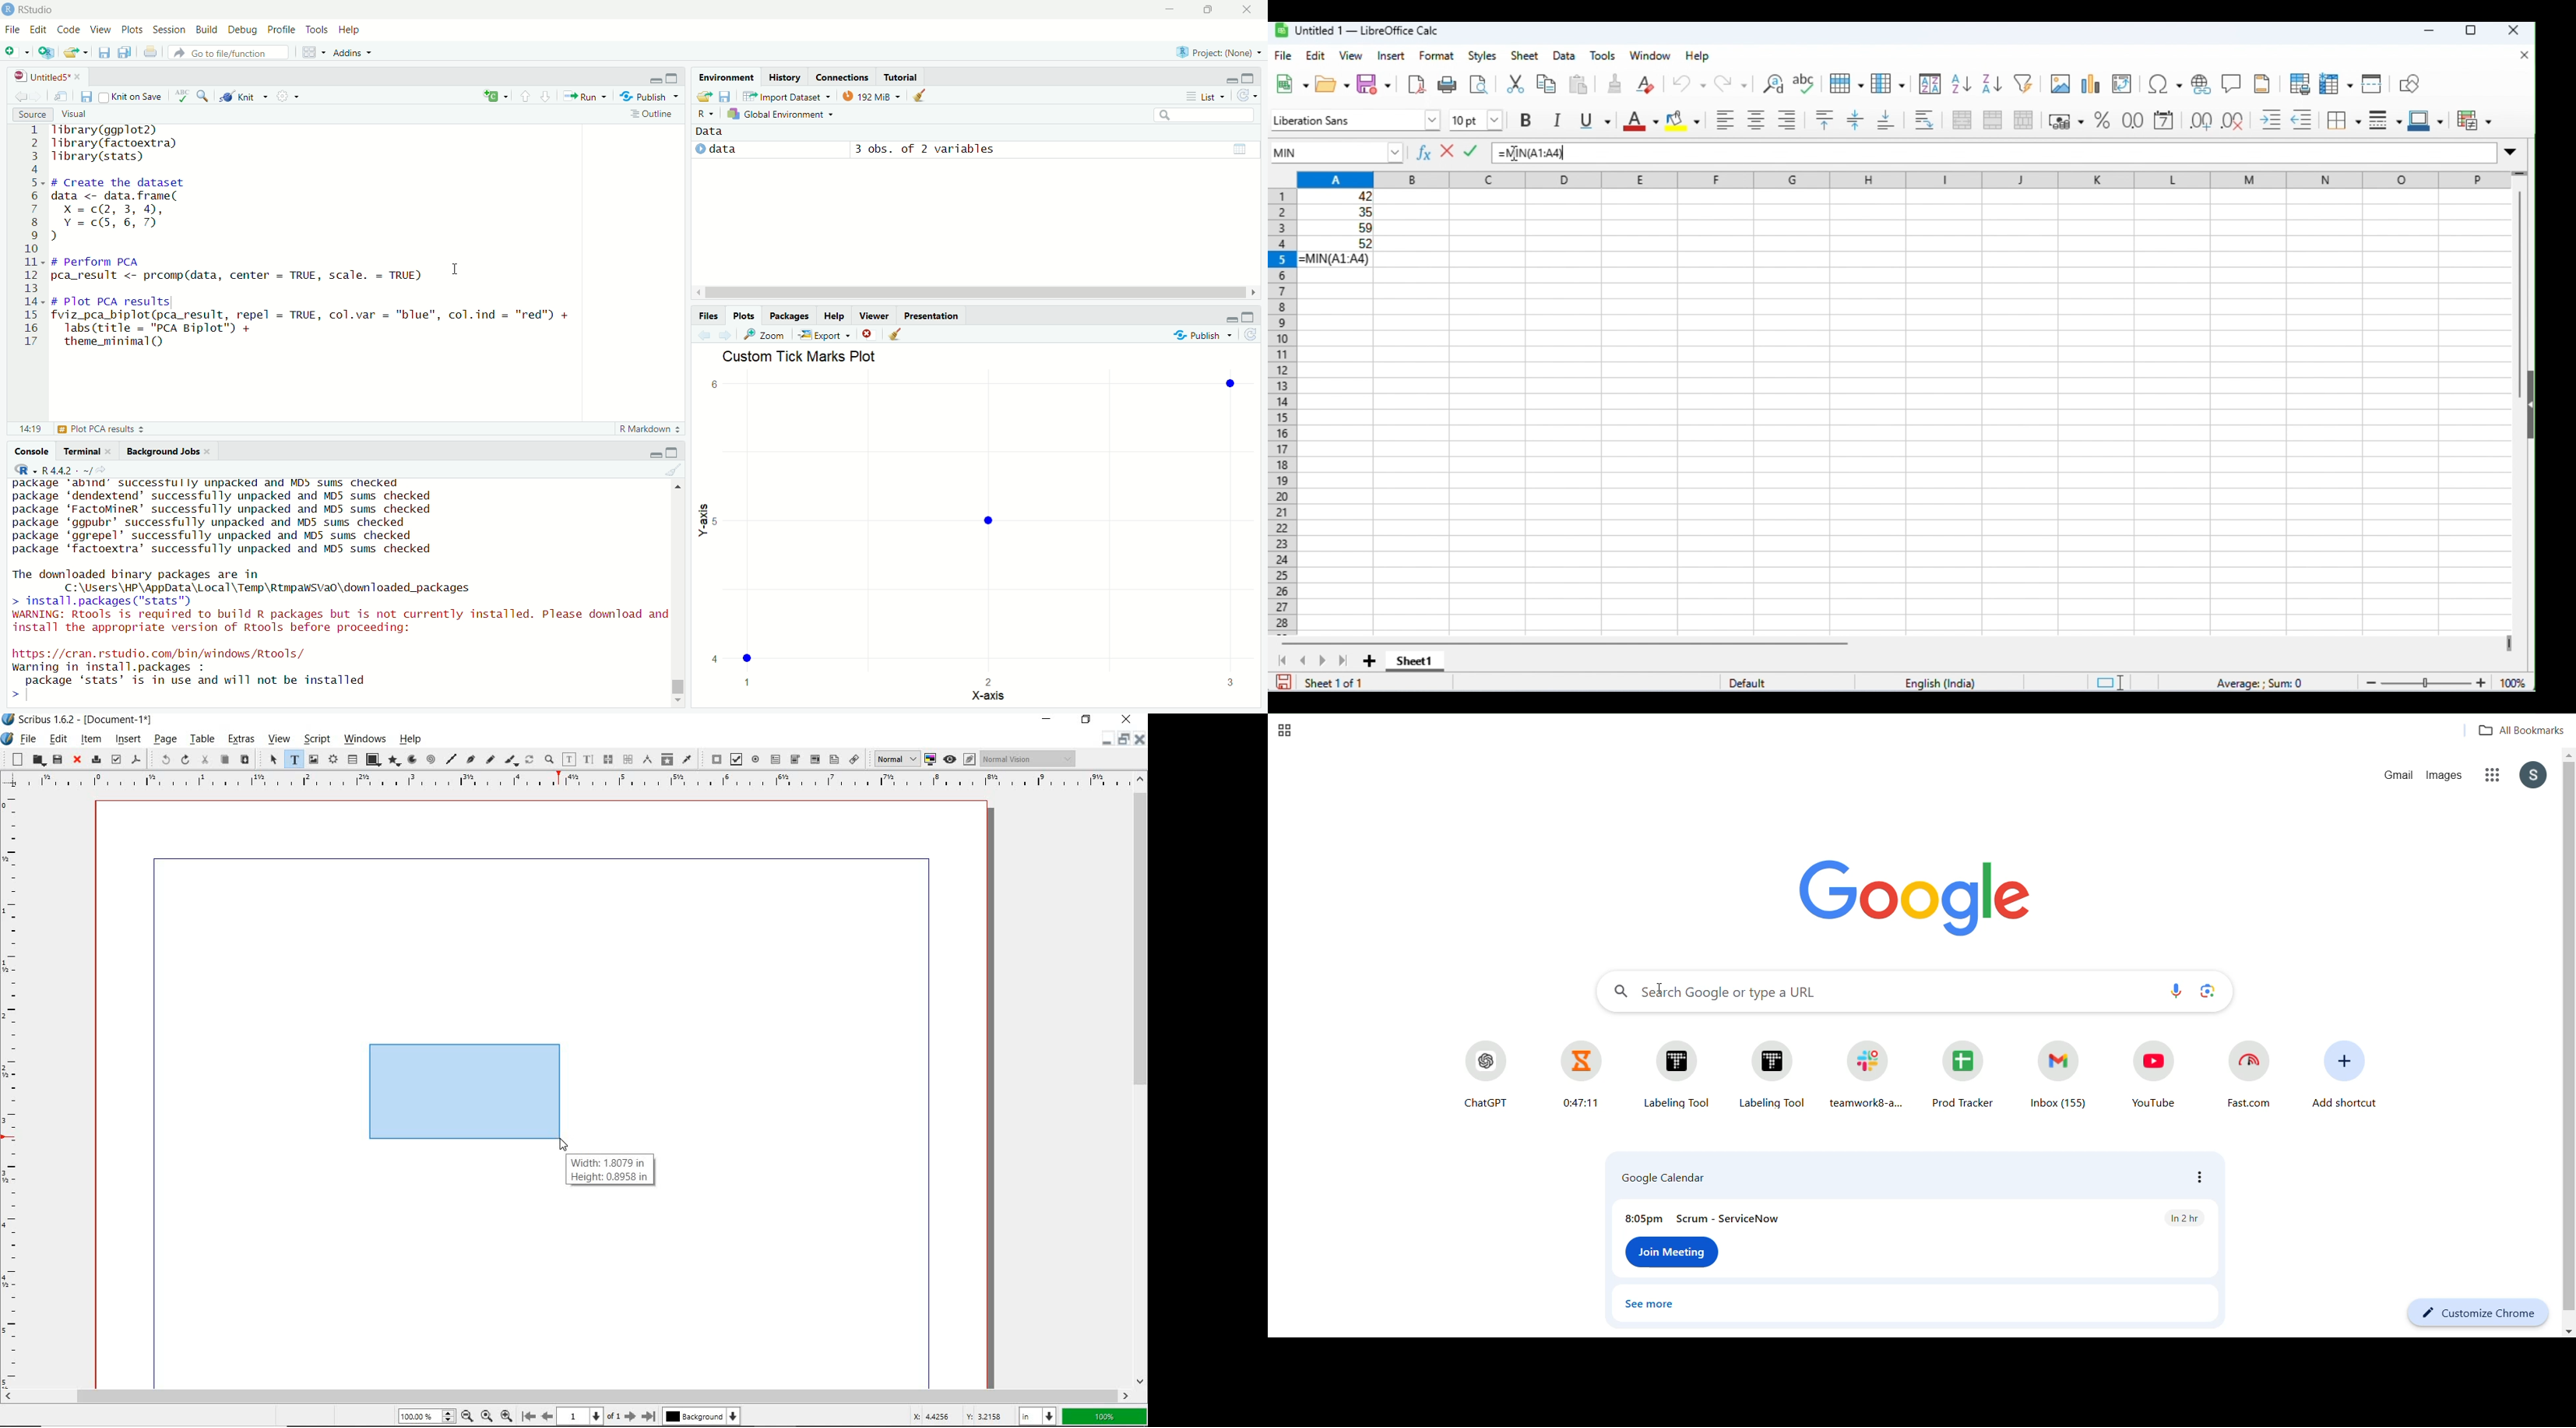 Image resolution: width=2576 pixels, height=1428 pixels. What do you see at coordinates (24, 470) in the screenshot?
I see `R language` at bounding box center [24, 470].